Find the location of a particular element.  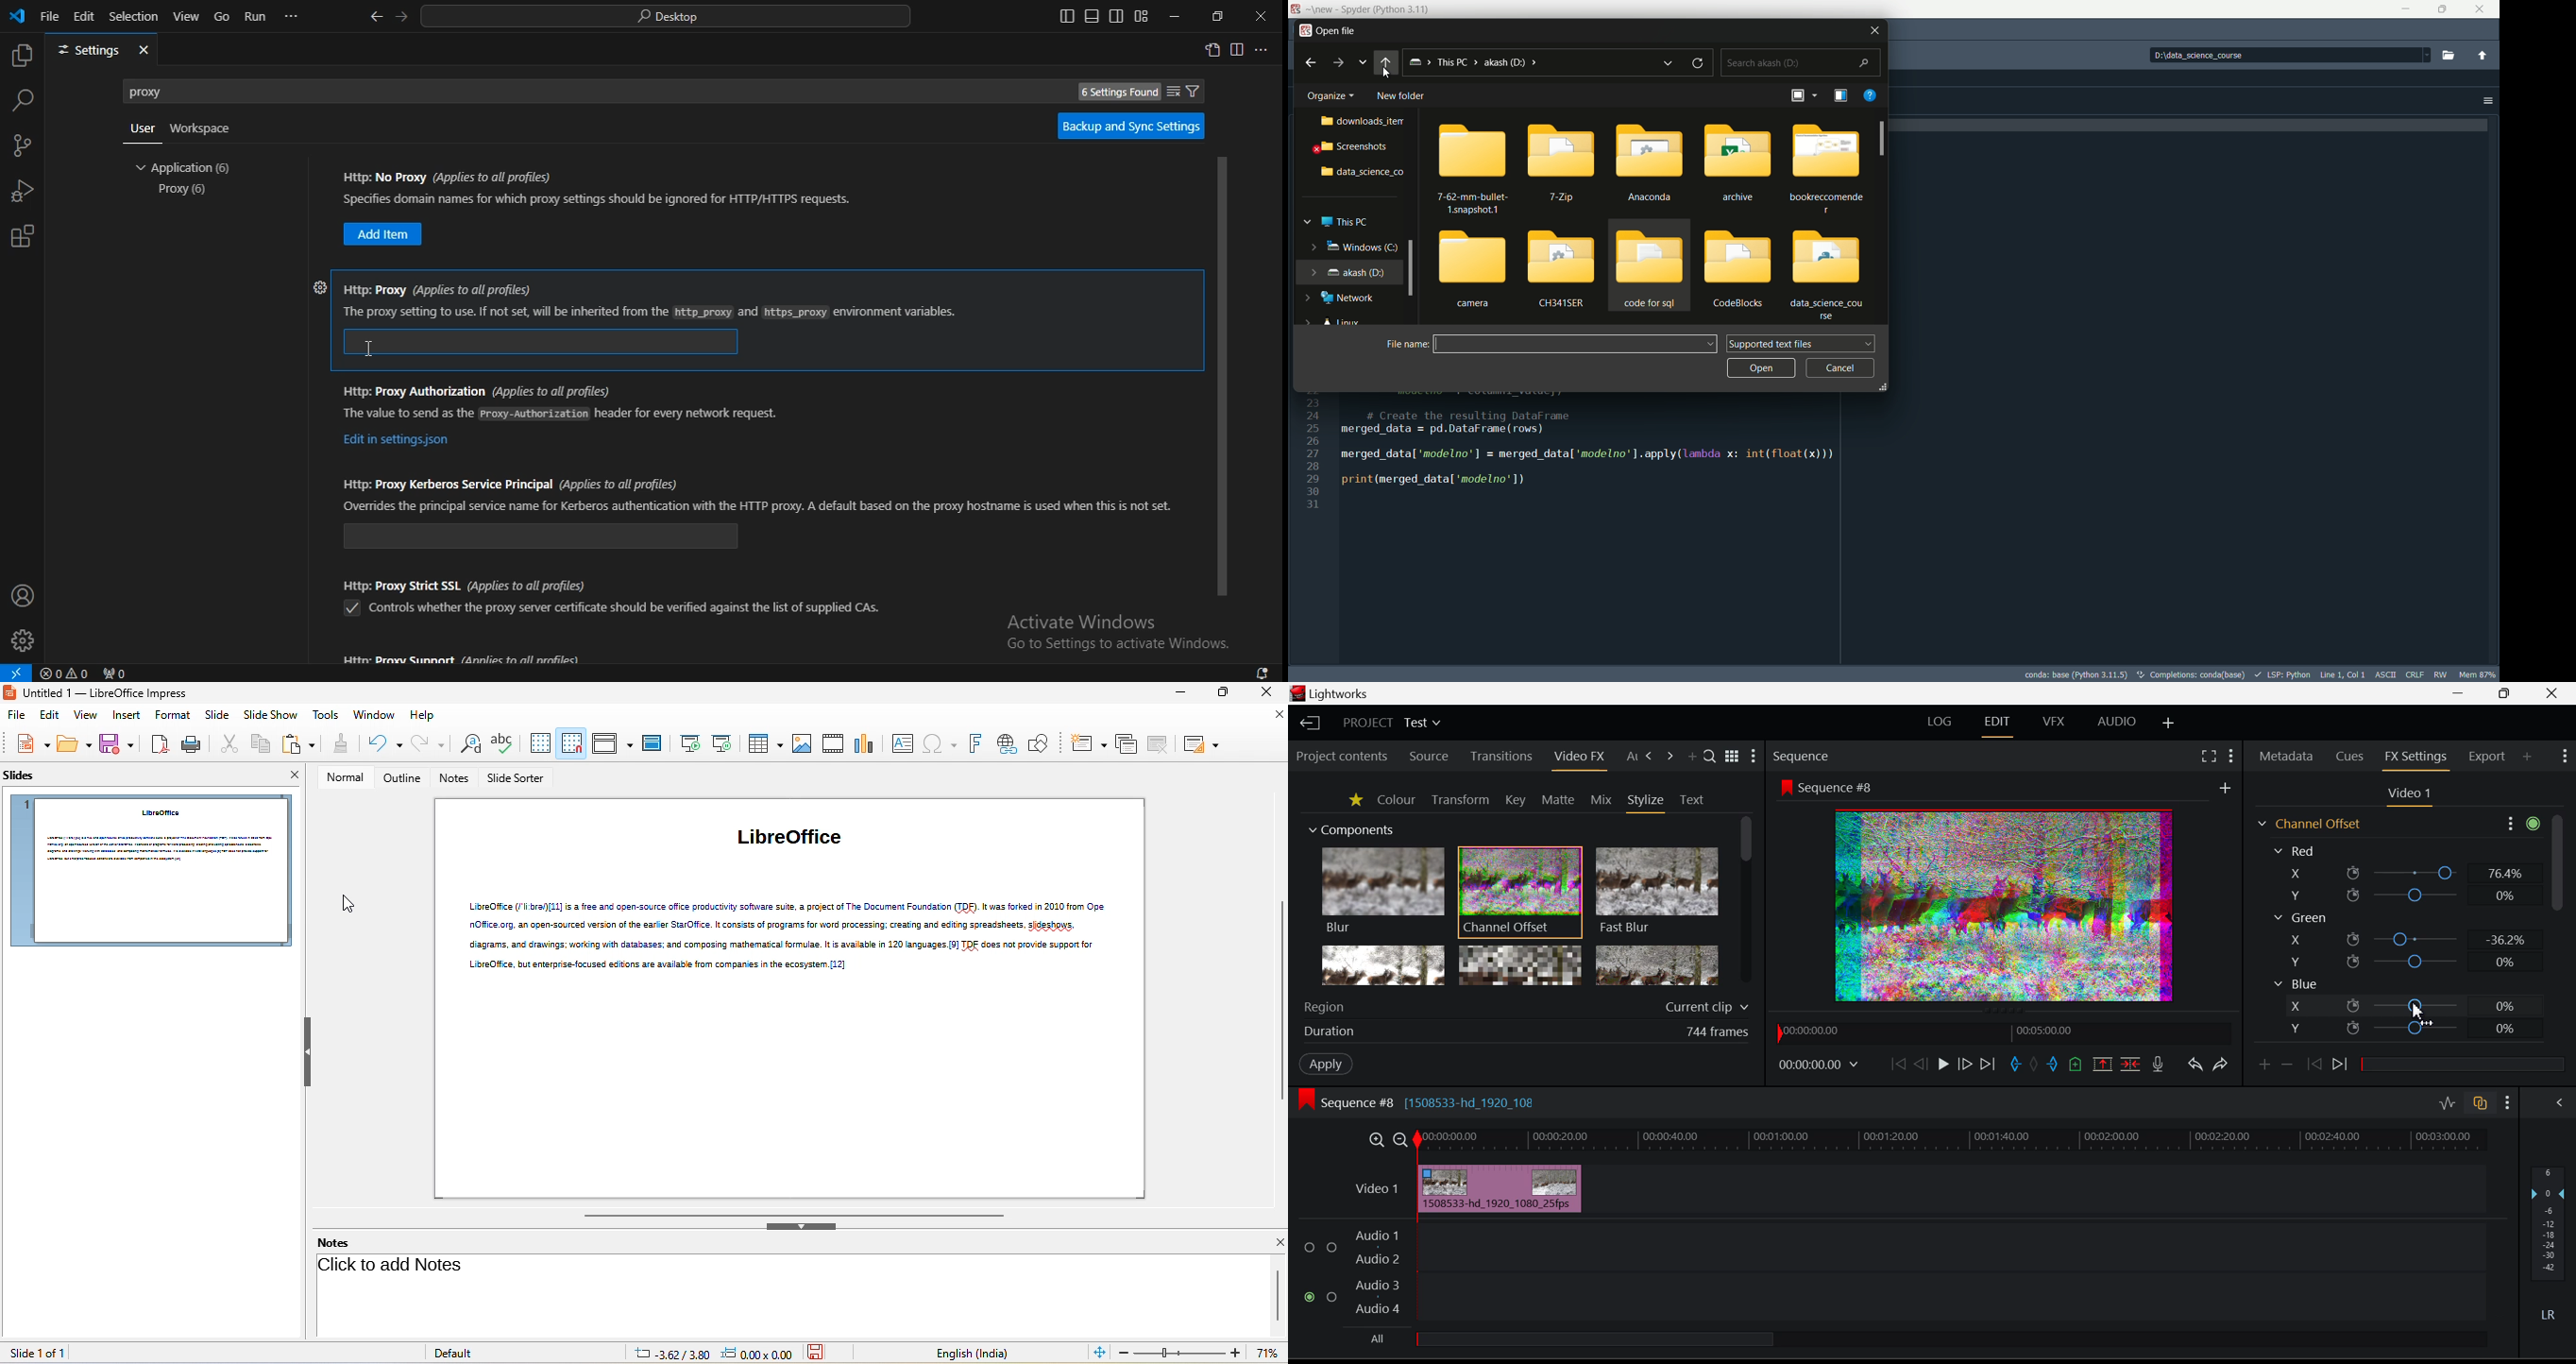

Add keyframe is located at coordinates (2263, 1069).